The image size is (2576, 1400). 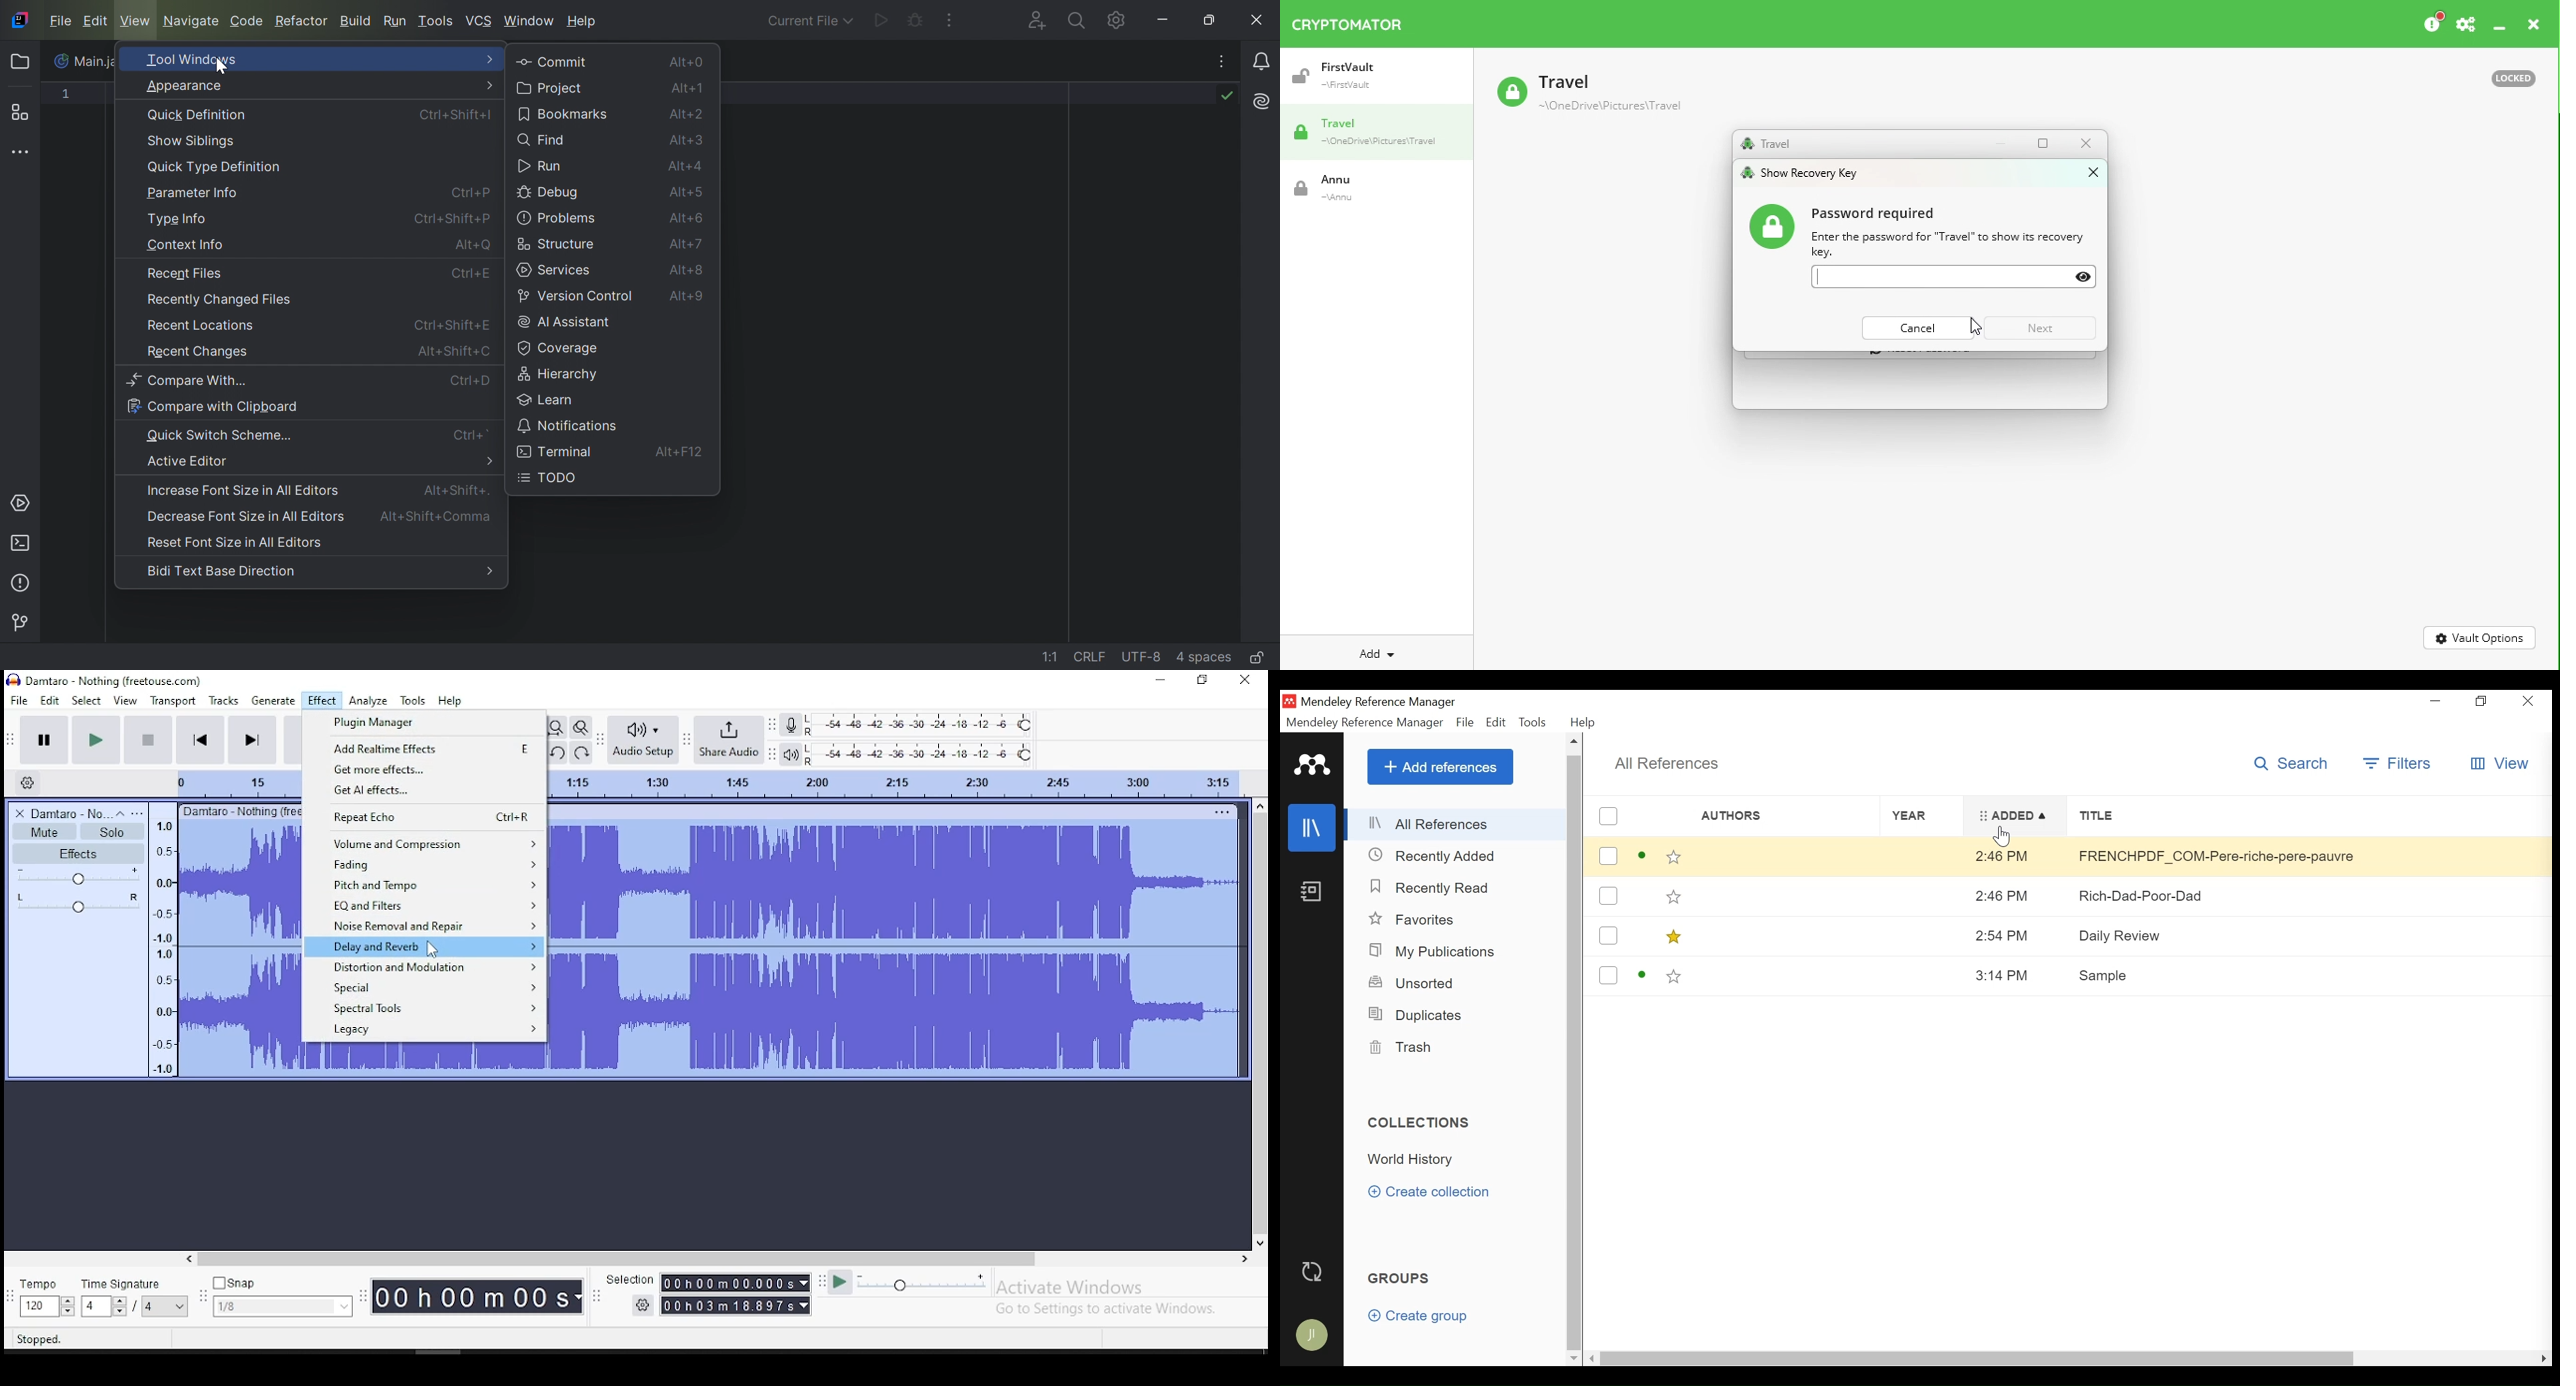 What do you see at coordinates (1406, 1047) in the screenshot?
I see `Trash` at bounding box center [1406, 1047].